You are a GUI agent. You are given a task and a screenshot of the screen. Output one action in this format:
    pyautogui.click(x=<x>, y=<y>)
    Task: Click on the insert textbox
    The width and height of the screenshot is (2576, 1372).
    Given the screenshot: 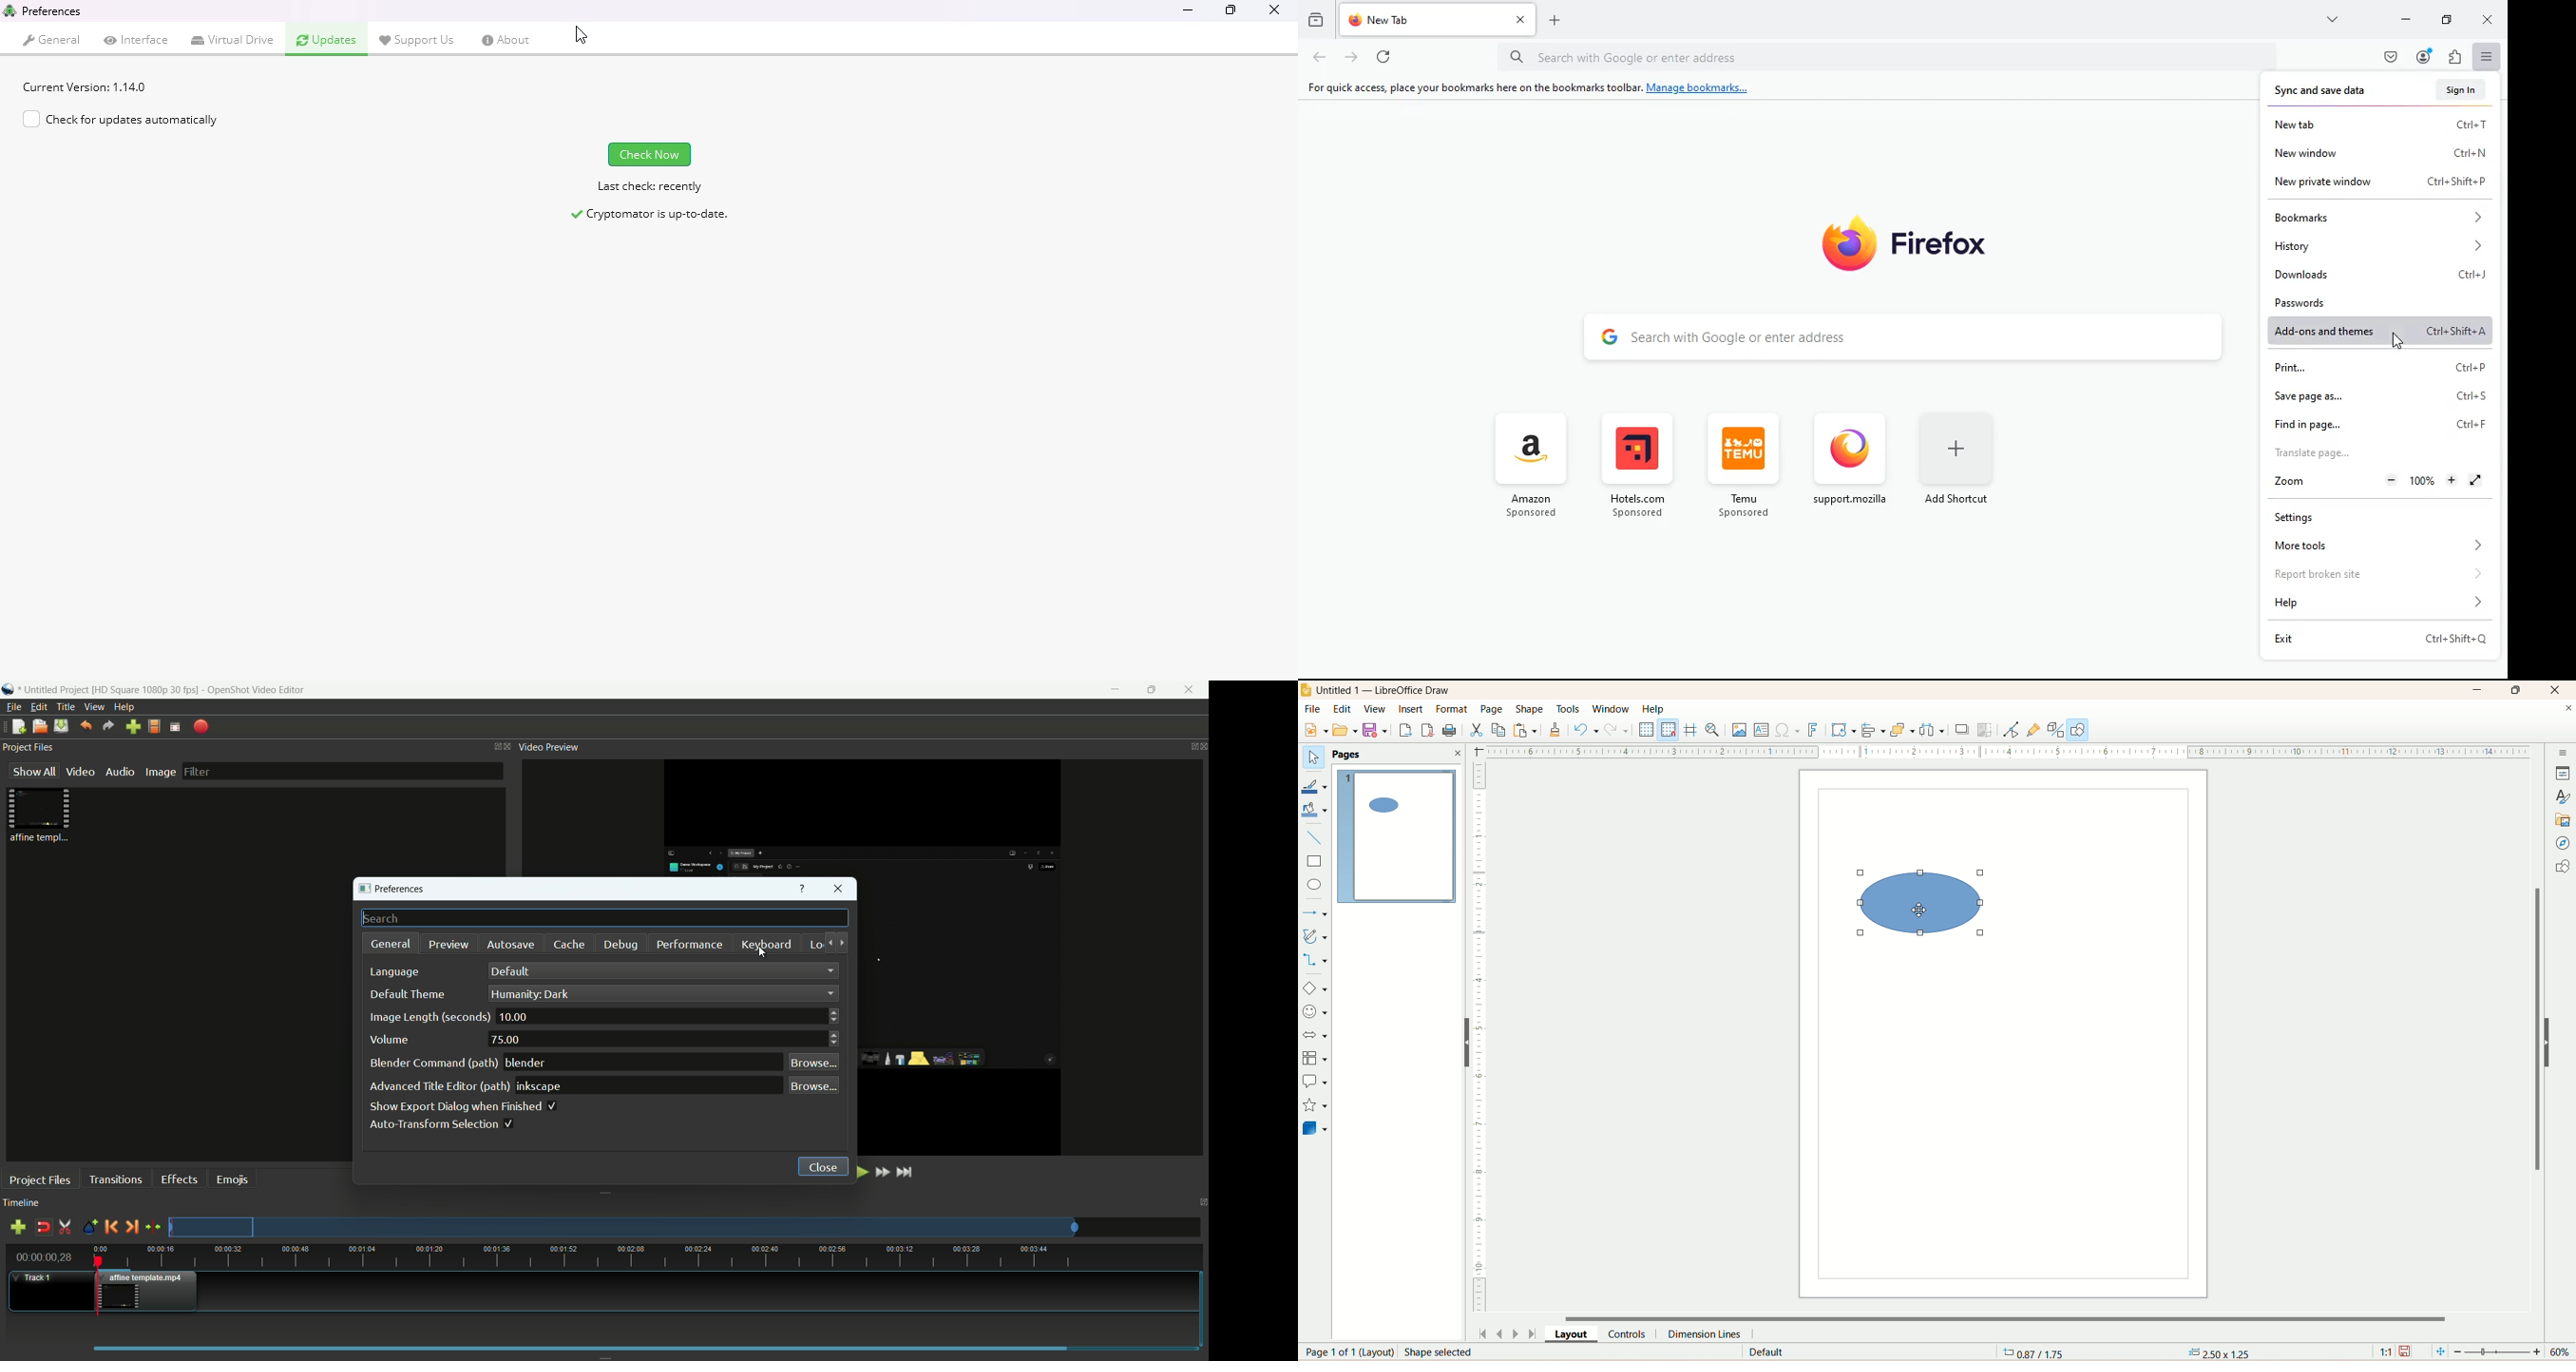 What is the action you would take?
    pyautogui.click(x=1760, y=730)
    